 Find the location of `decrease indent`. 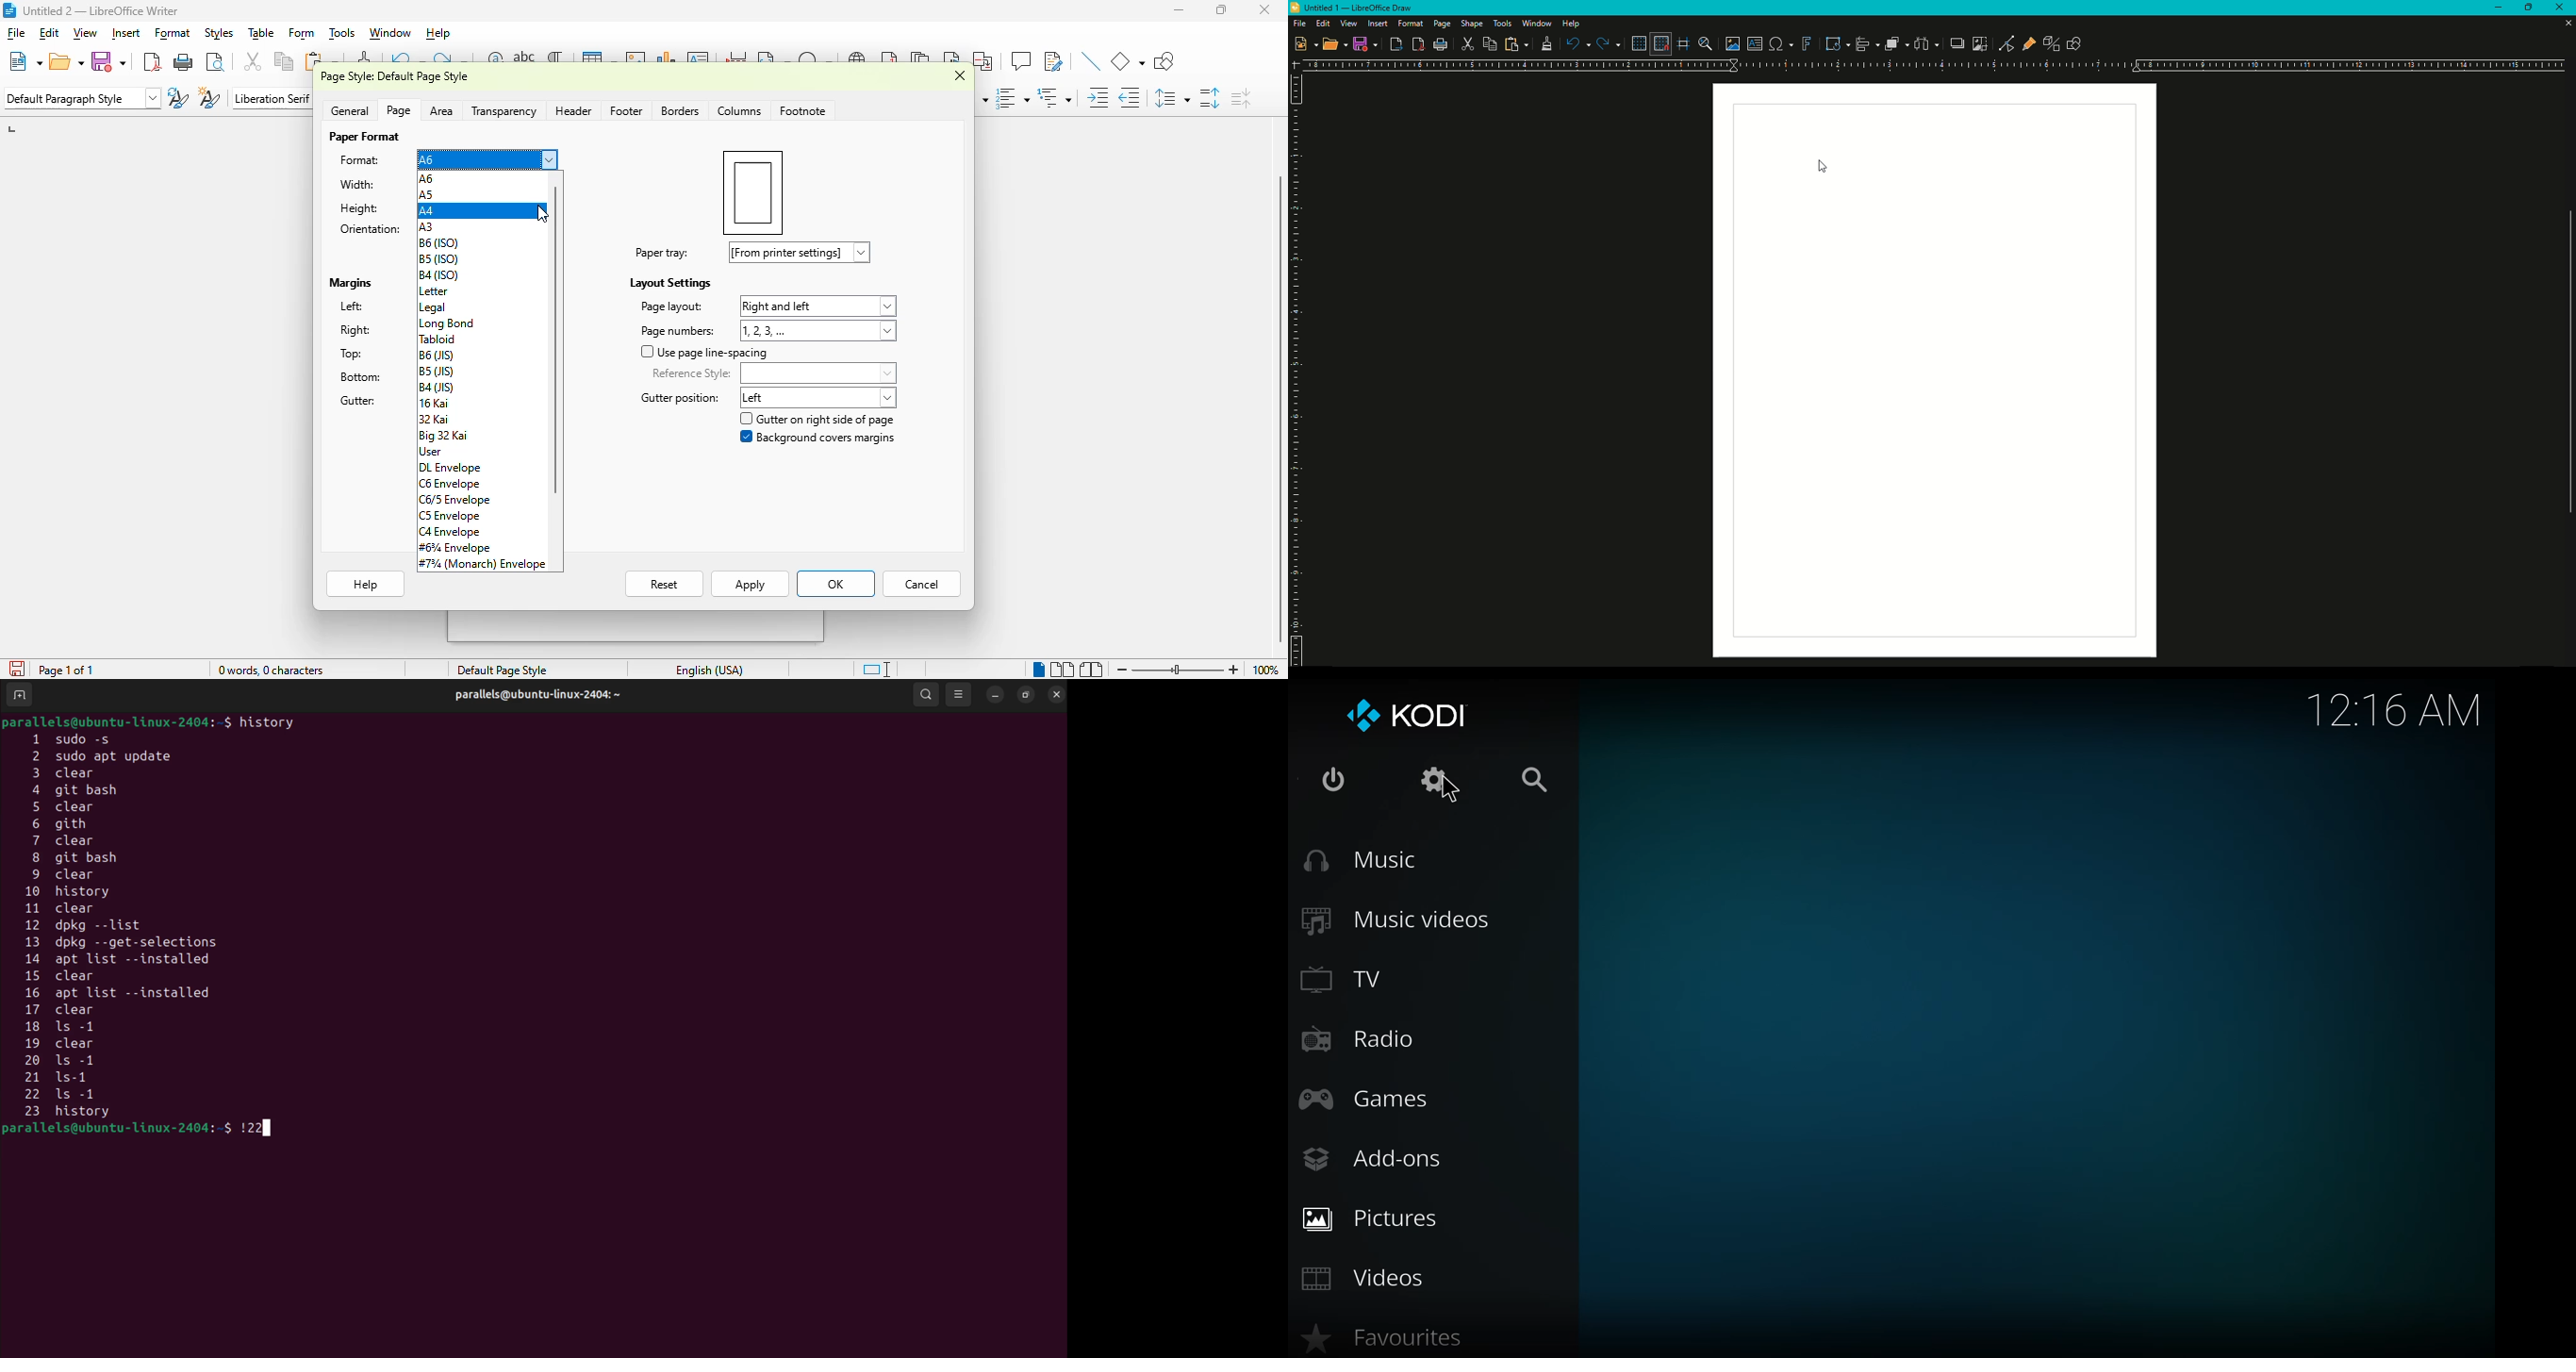

decrease indent is located at coordinates (1131, 98).